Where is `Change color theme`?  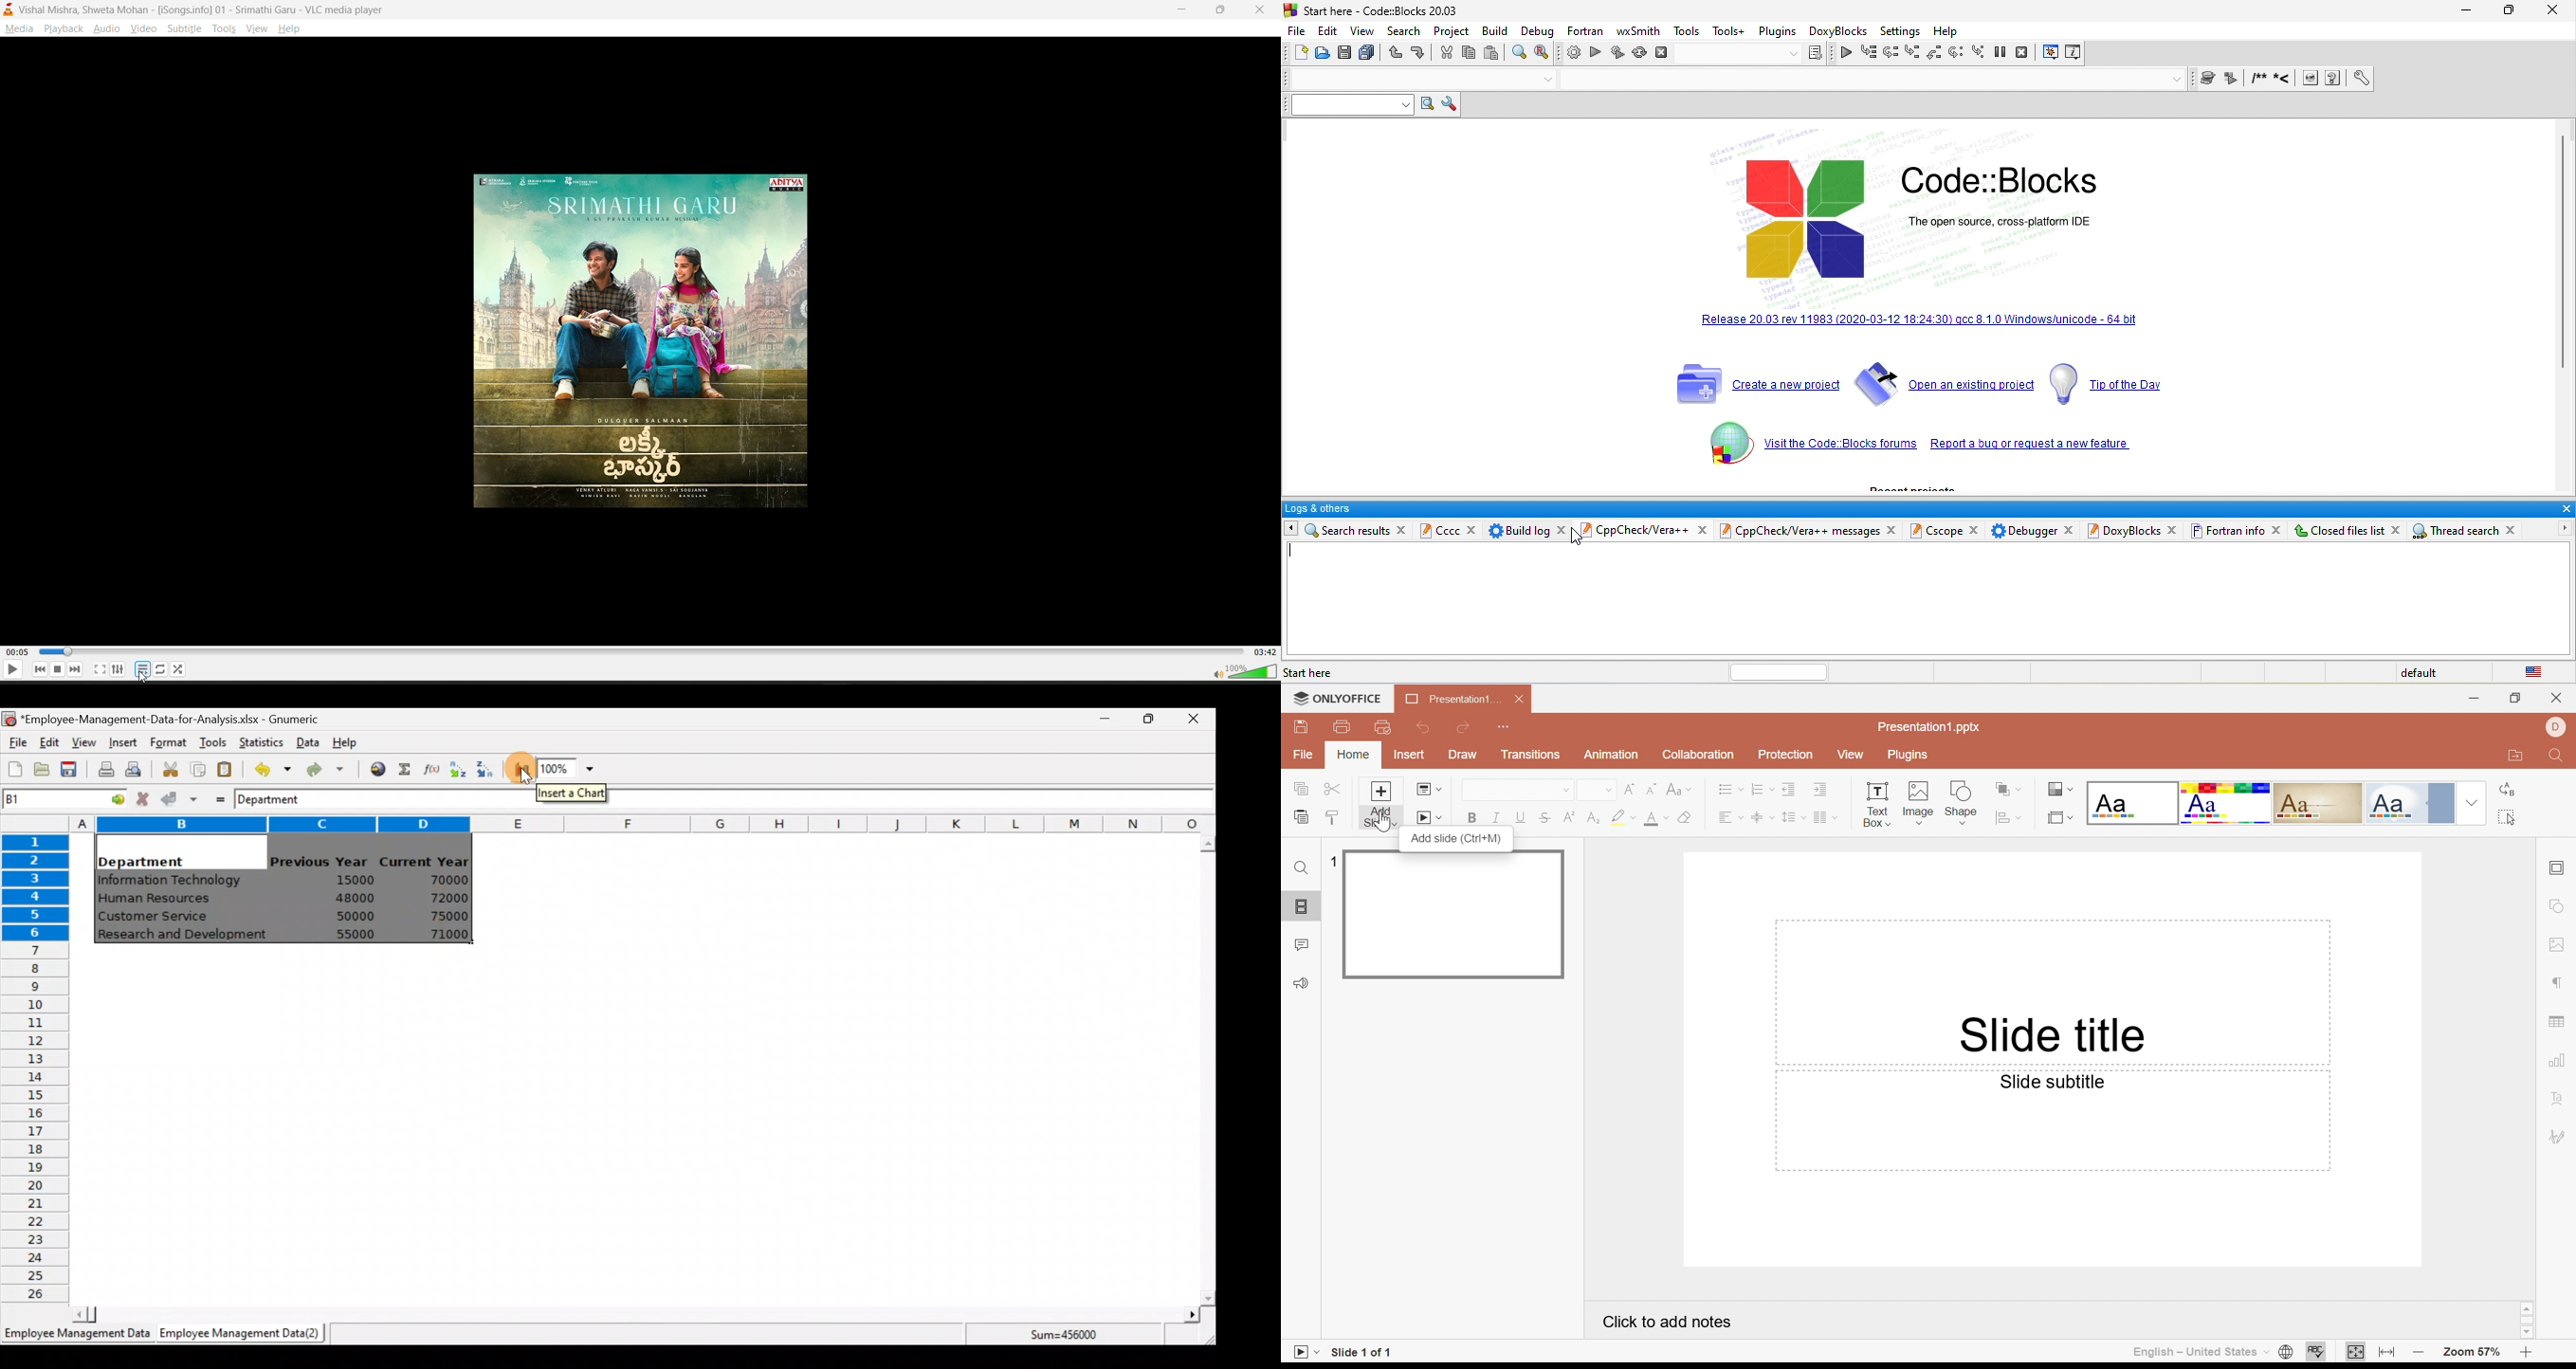
Change color theme is located at coordinates (2059, 788).